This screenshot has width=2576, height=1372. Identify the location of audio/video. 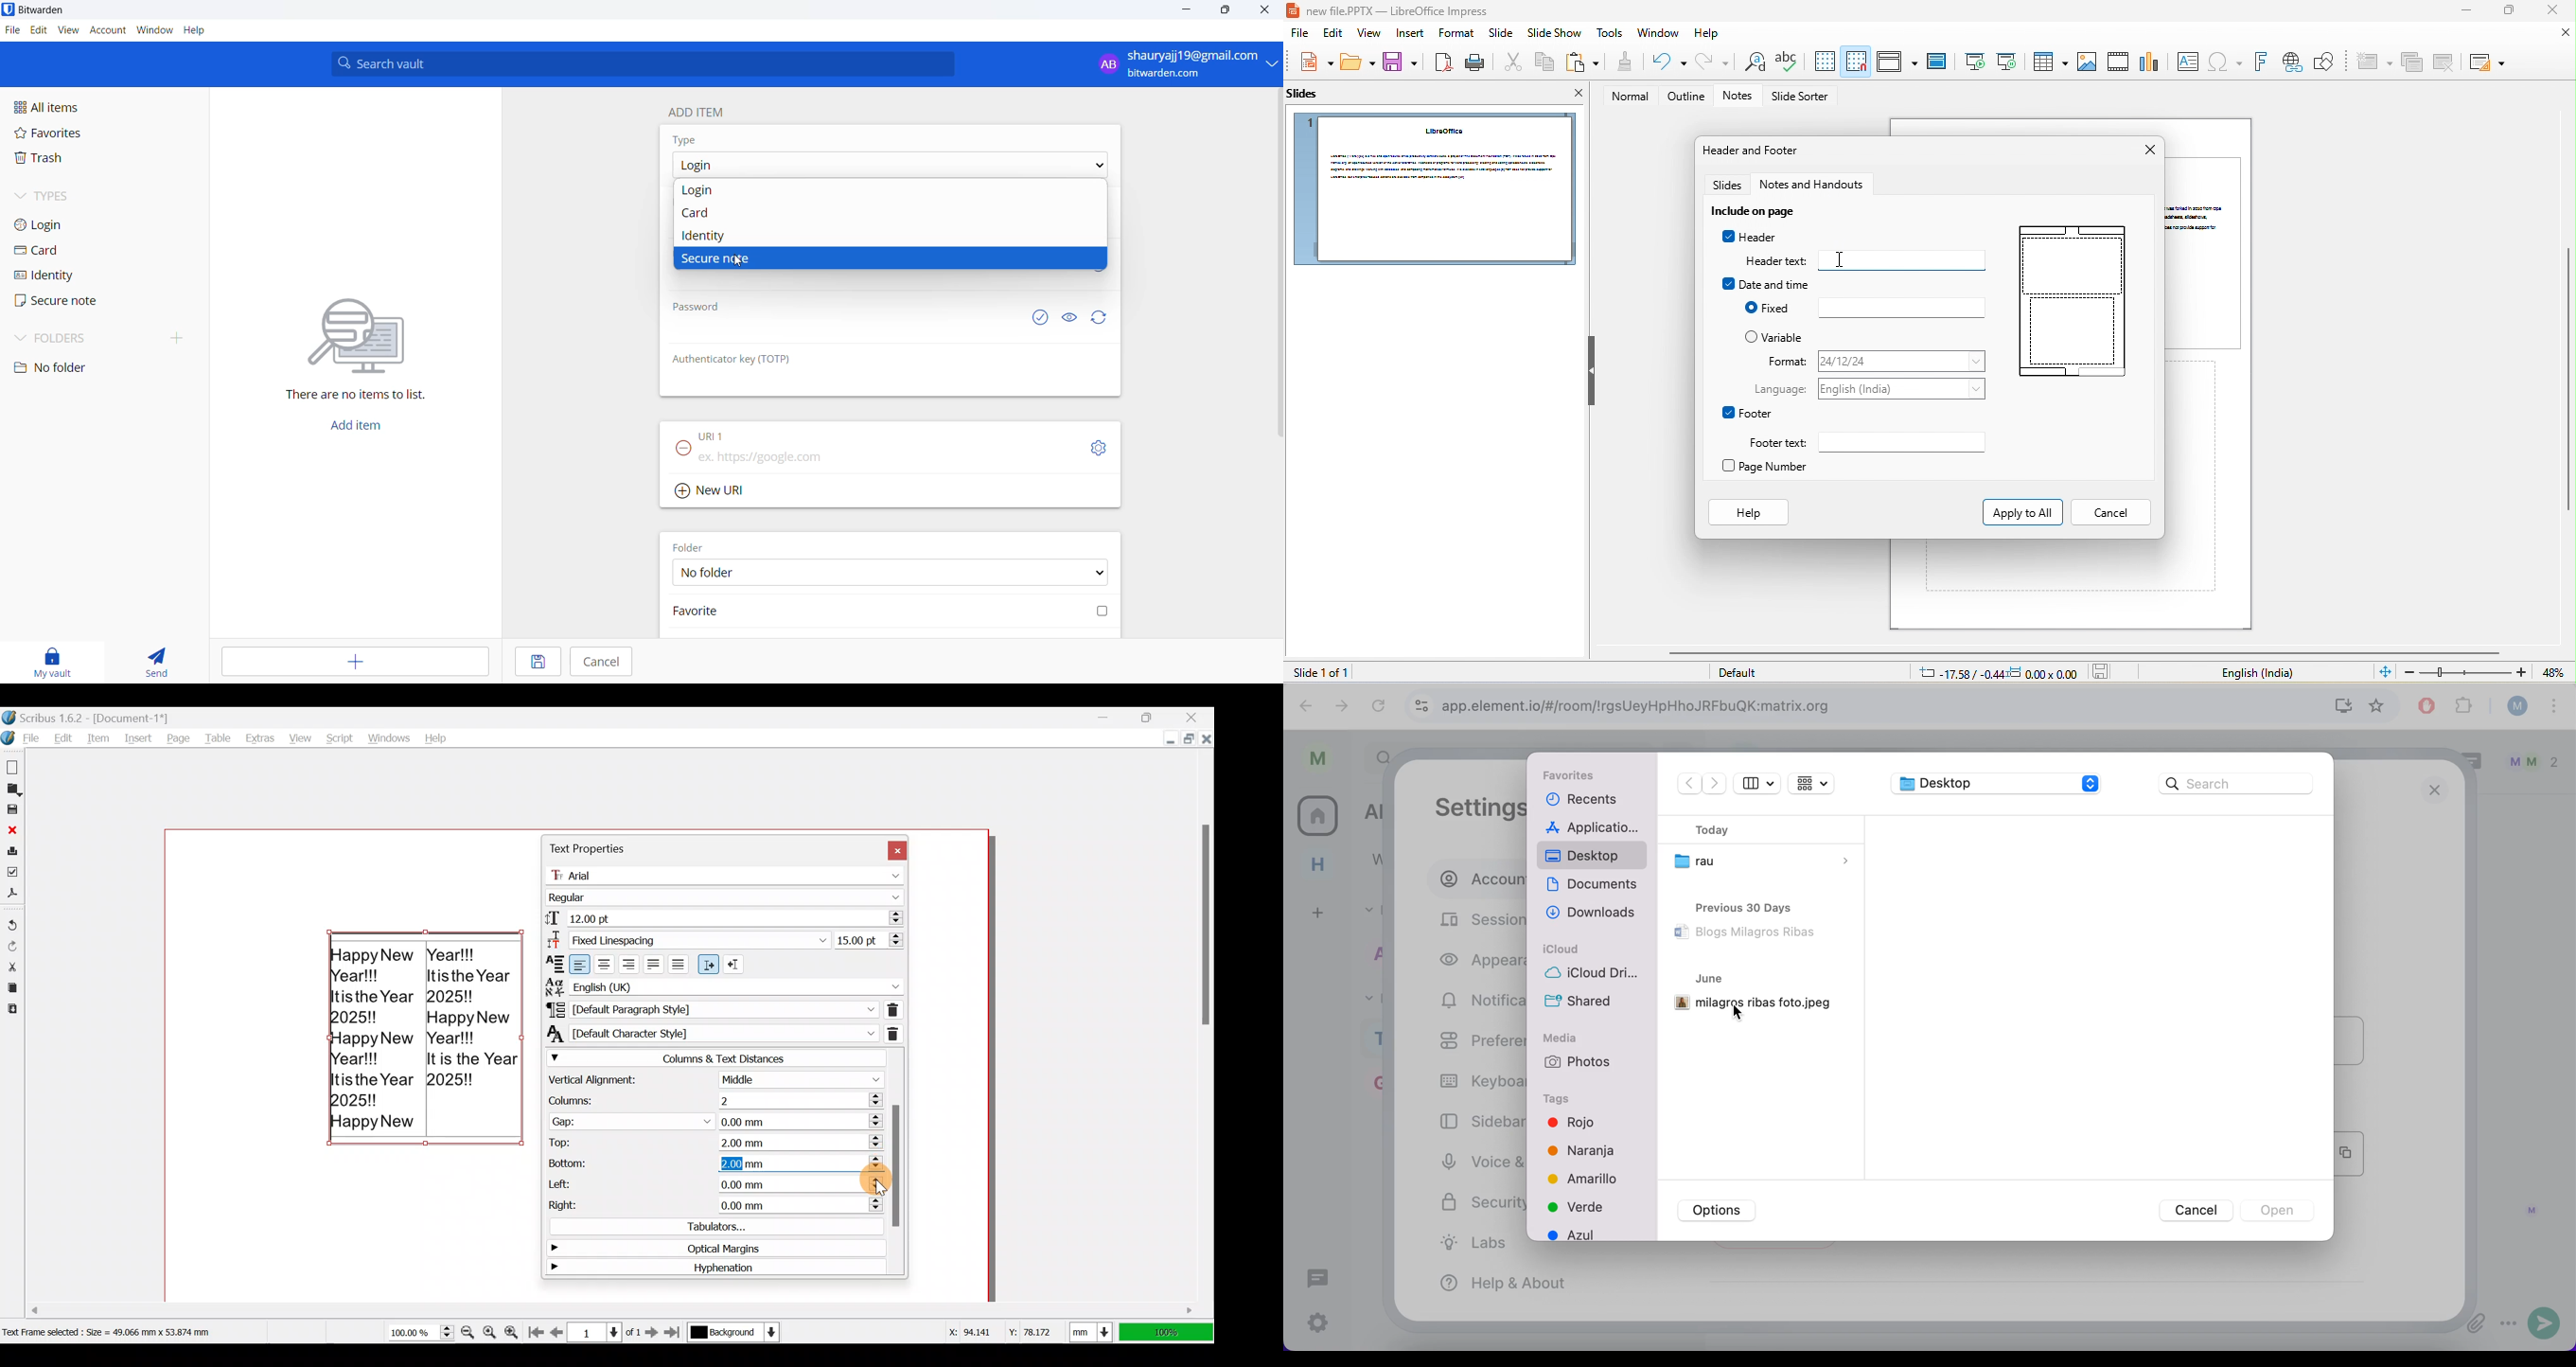
(2120, 62).